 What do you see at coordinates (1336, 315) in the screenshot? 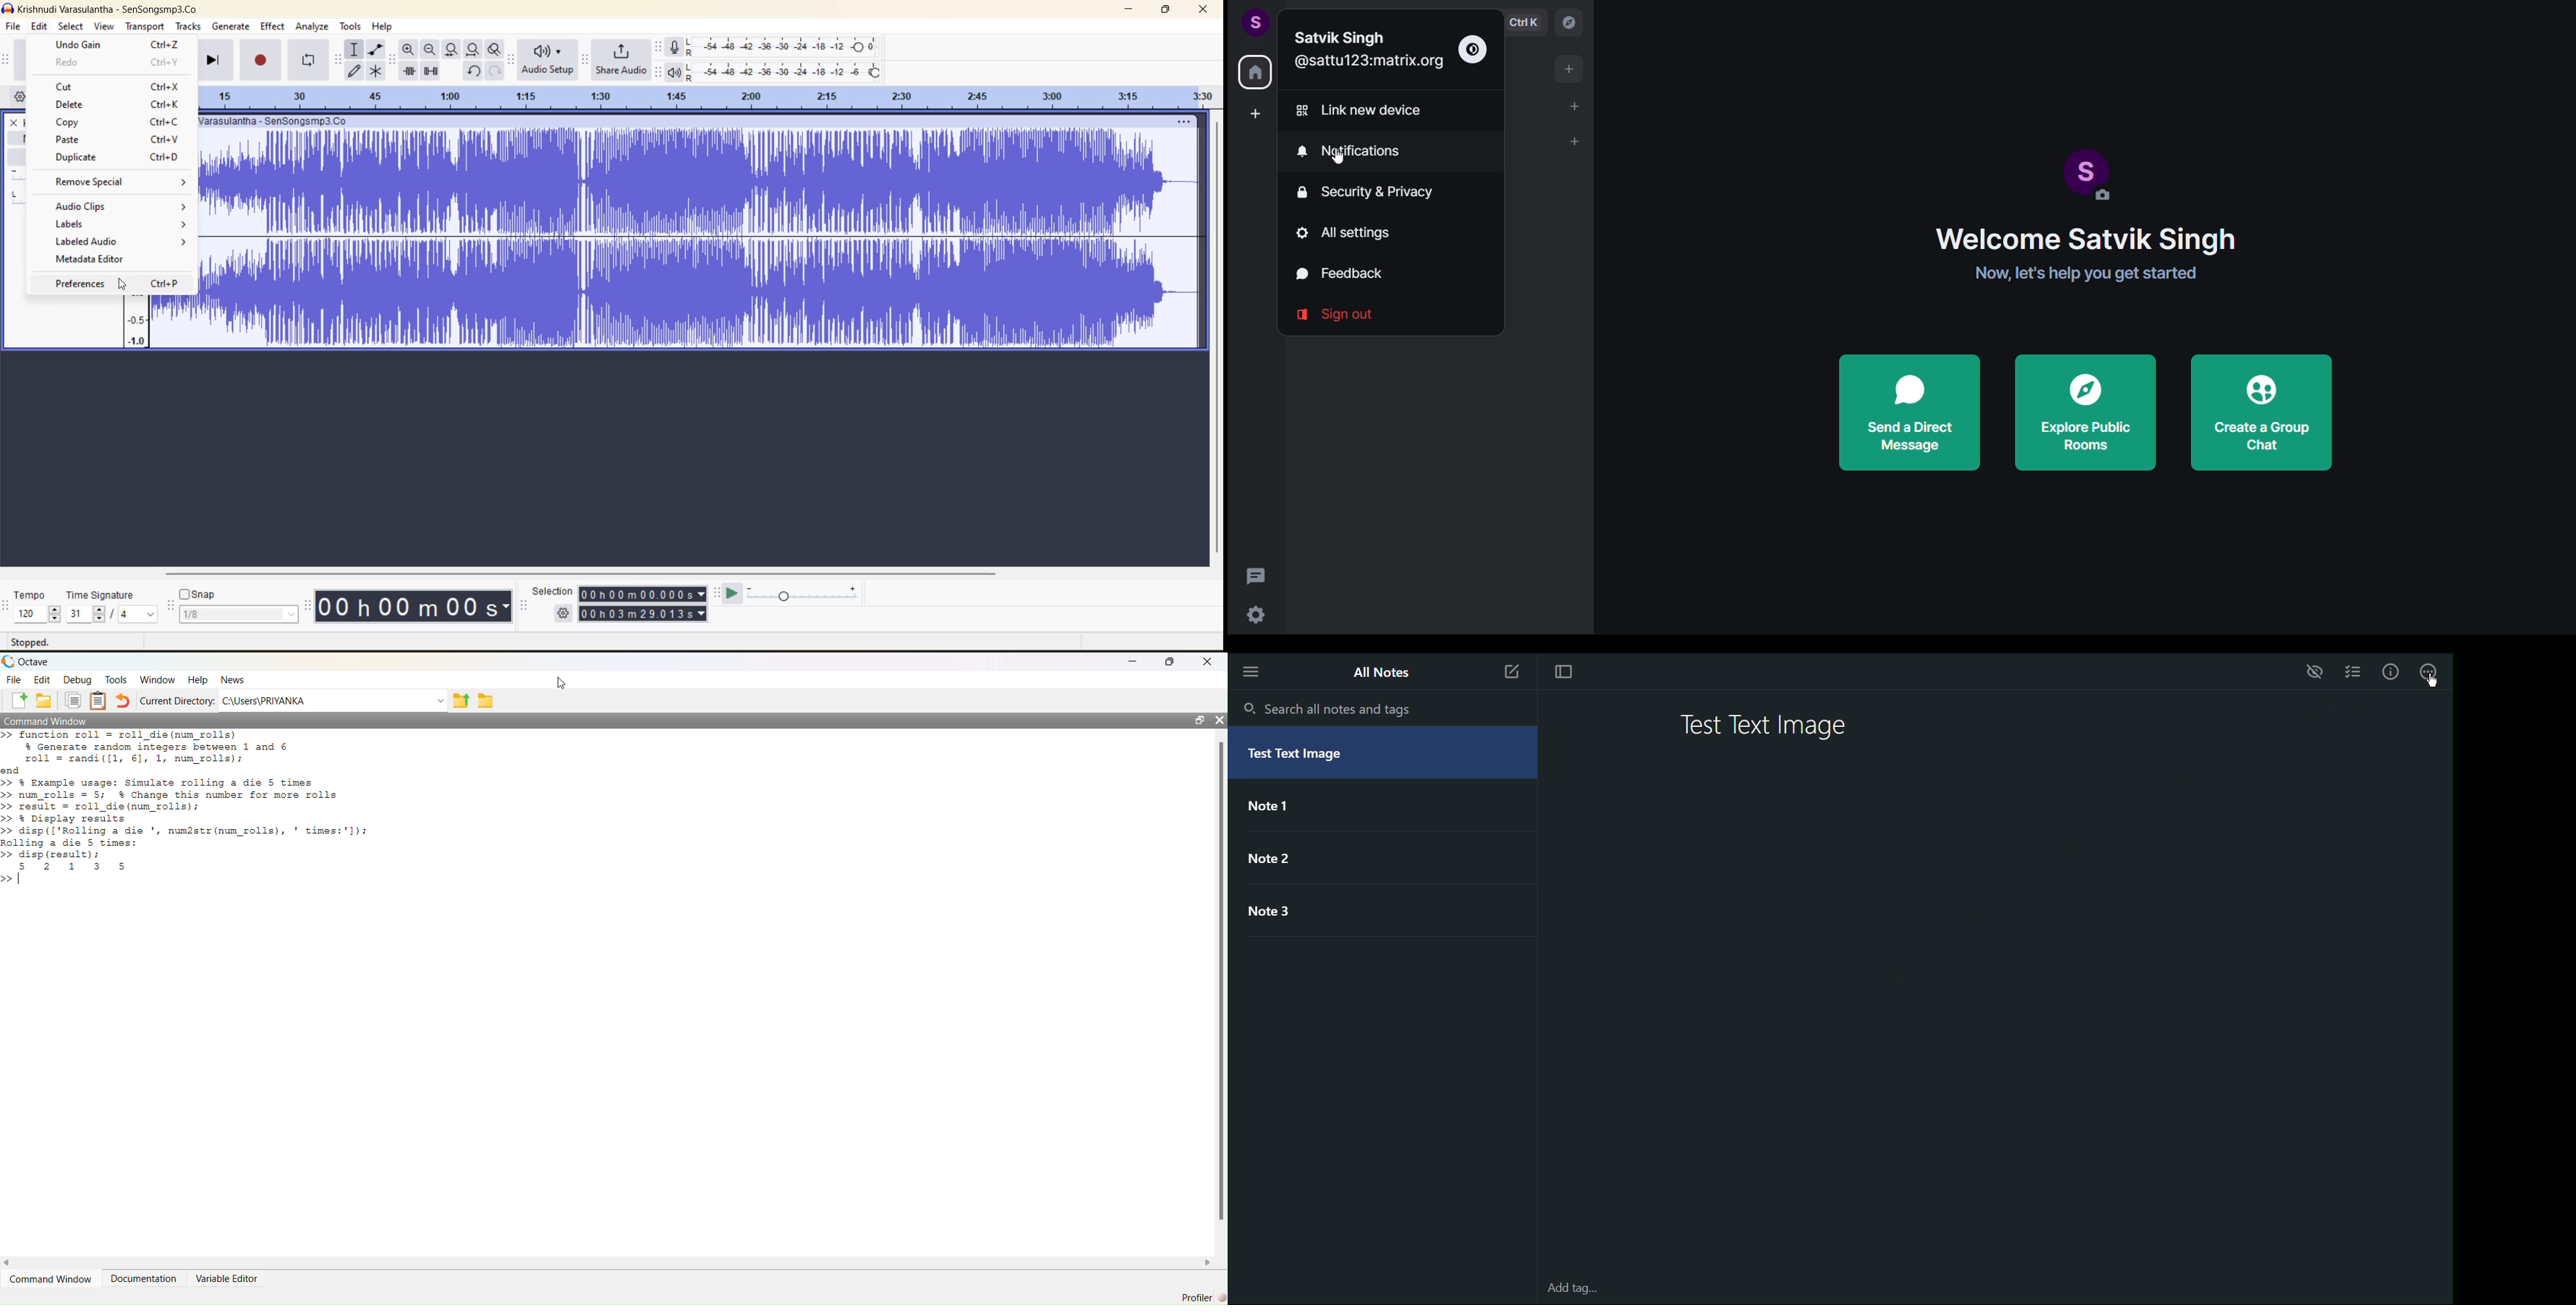
I see `signout` at bounding box center [1336, 315].